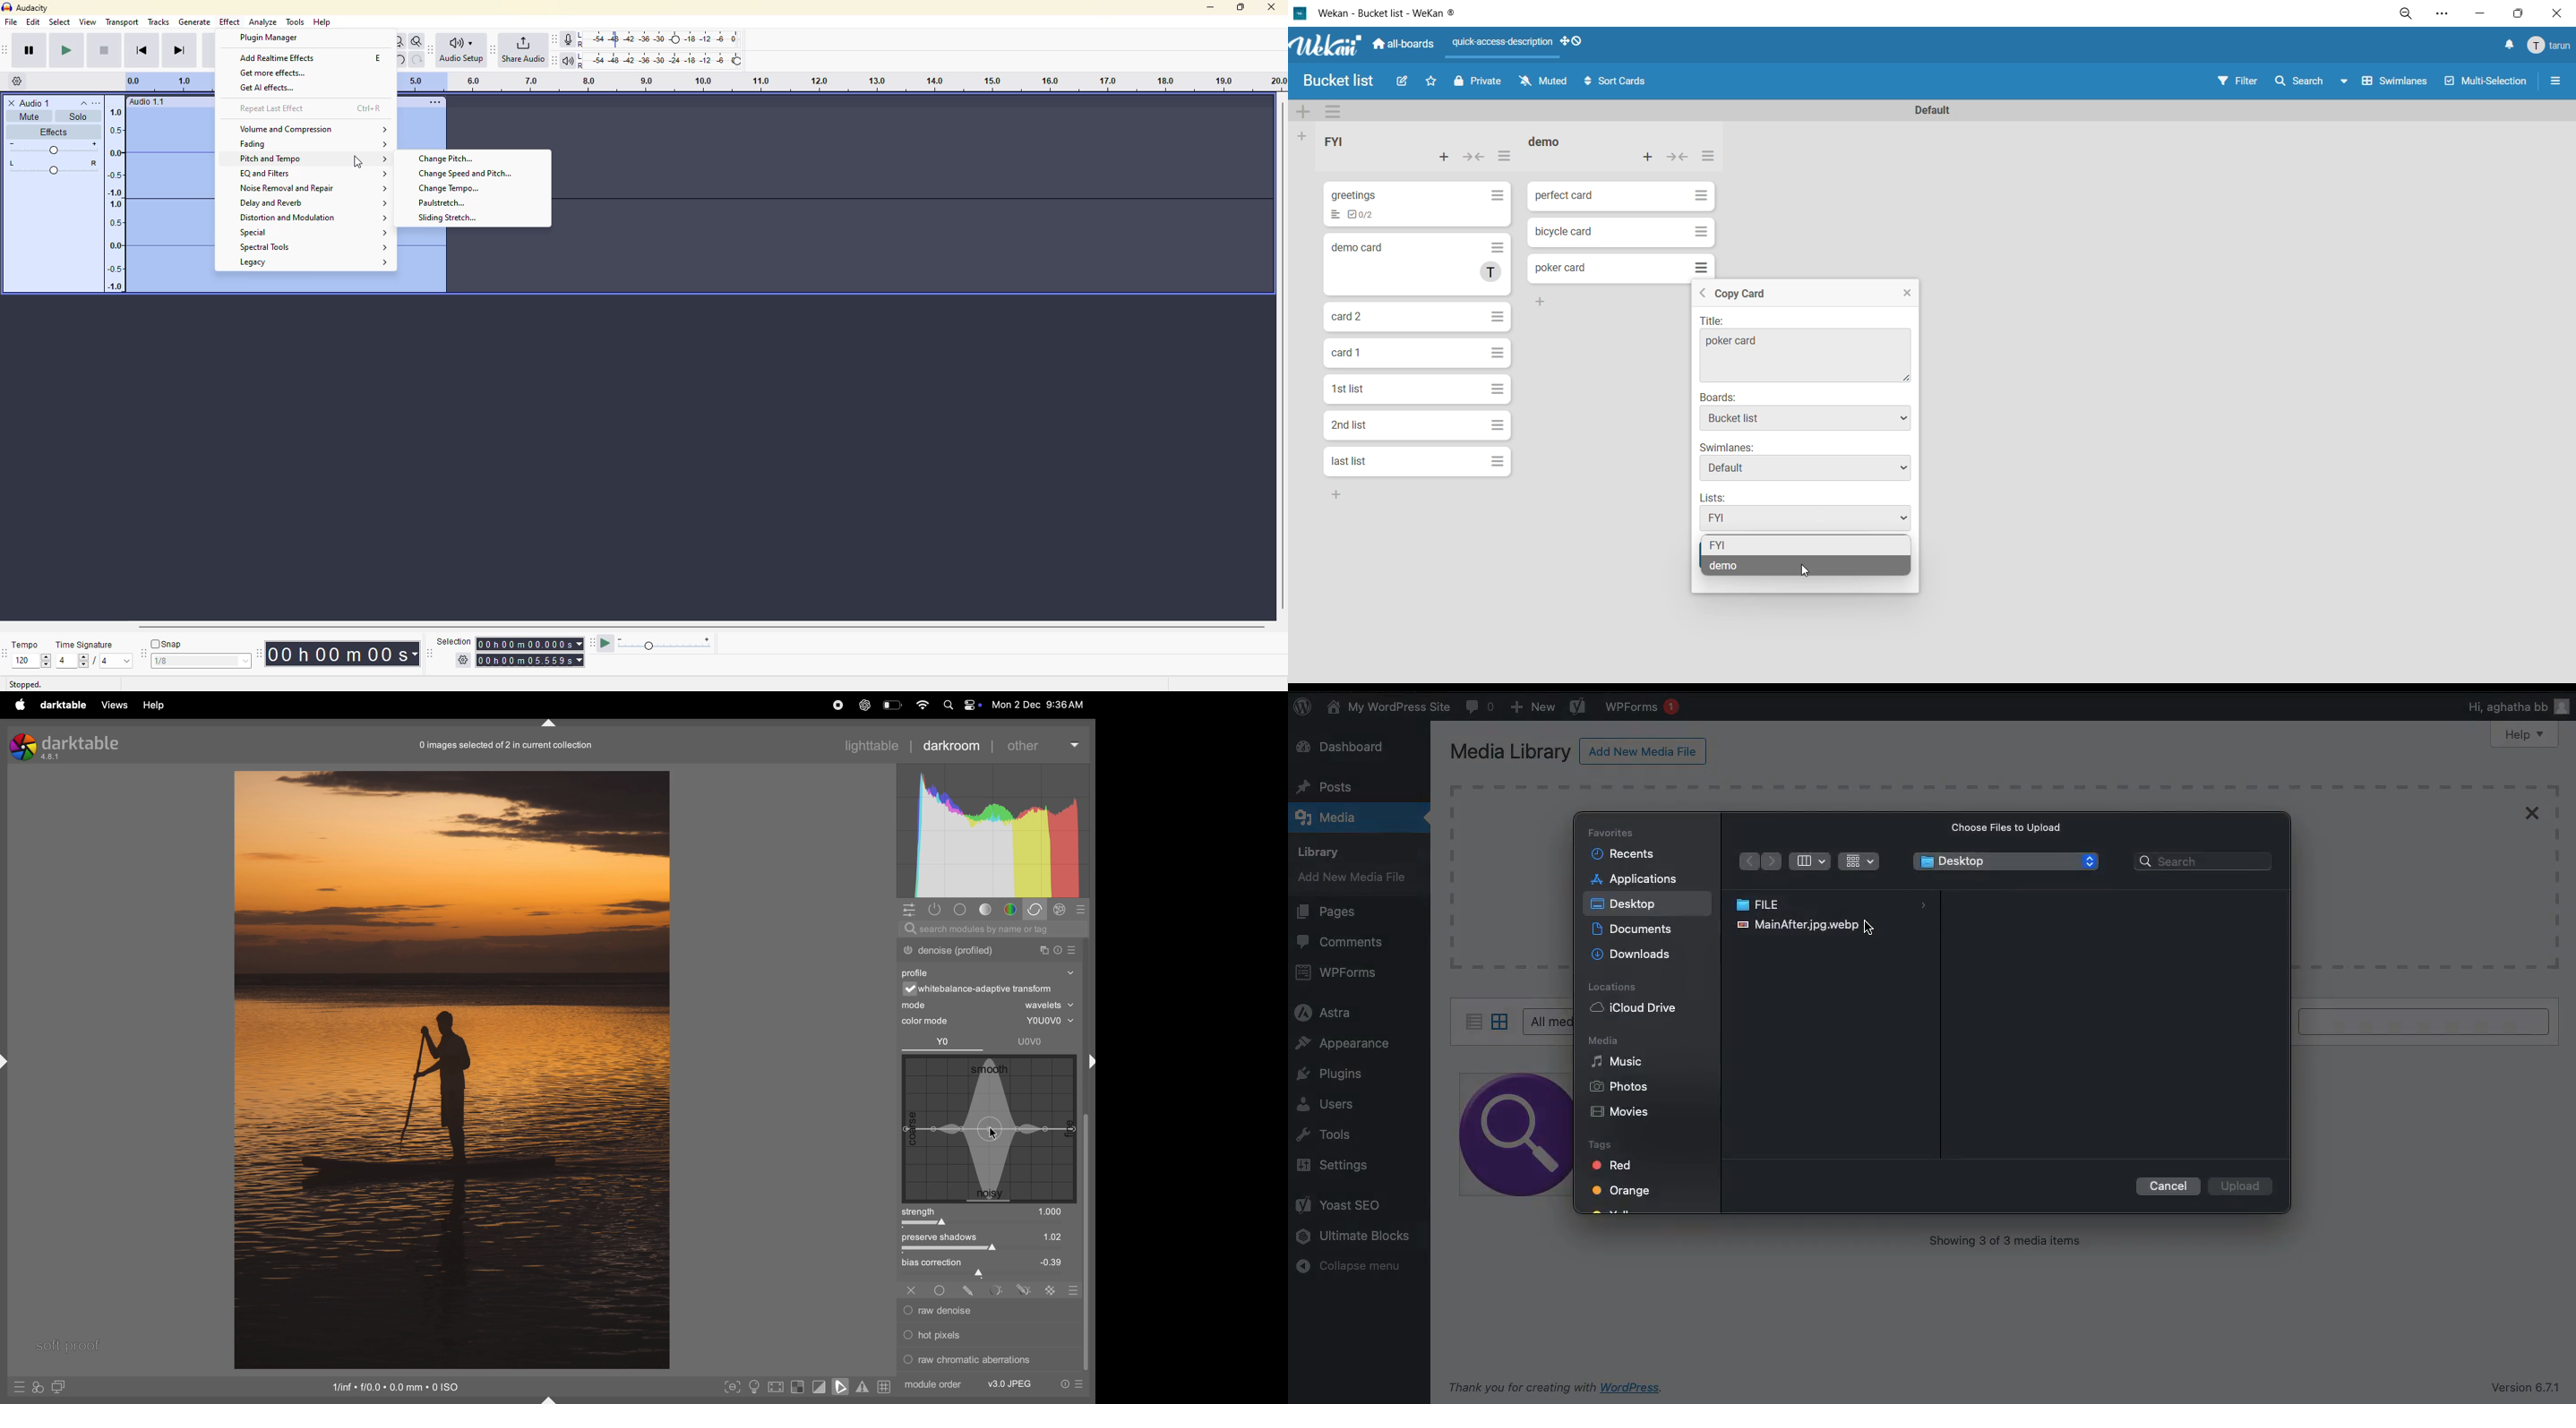 The width and height of the screenshot is (2576, 1428). What do you see at coordinates (1624, 903) in the screenshot?
I see `Desktop` at bounding box center [1624, 903].